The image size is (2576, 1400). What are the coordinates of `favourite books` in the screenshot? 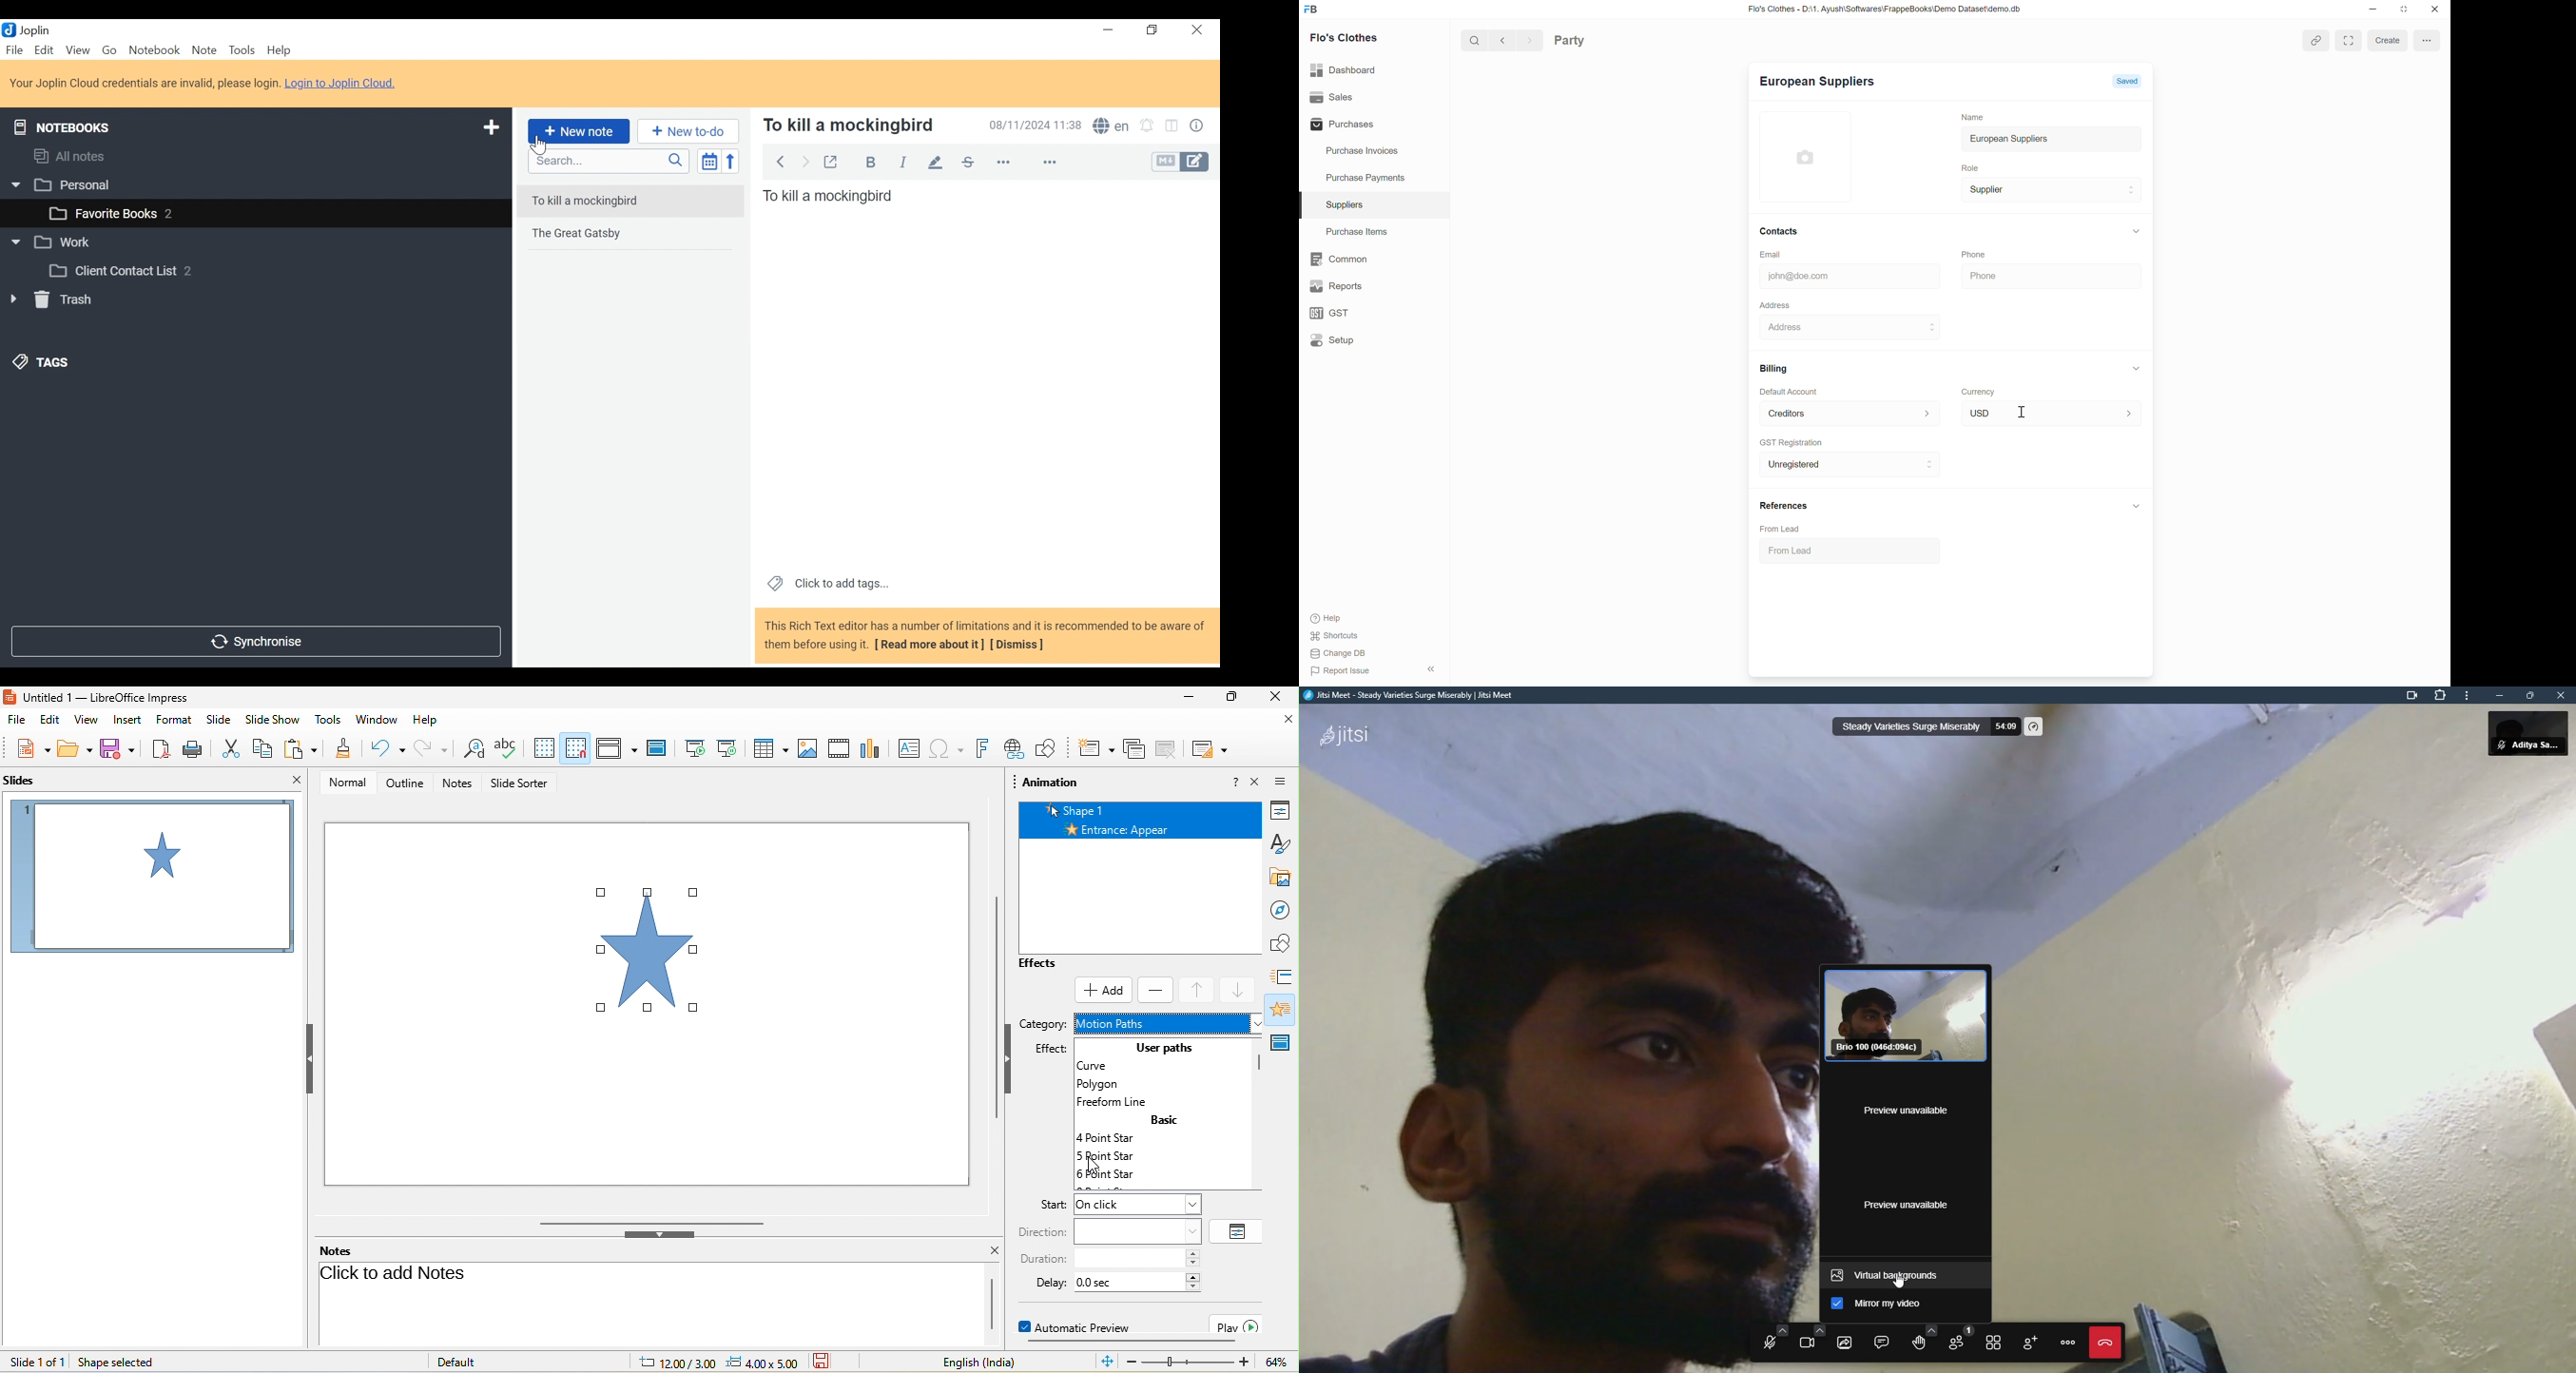 It's located at (111, 214).